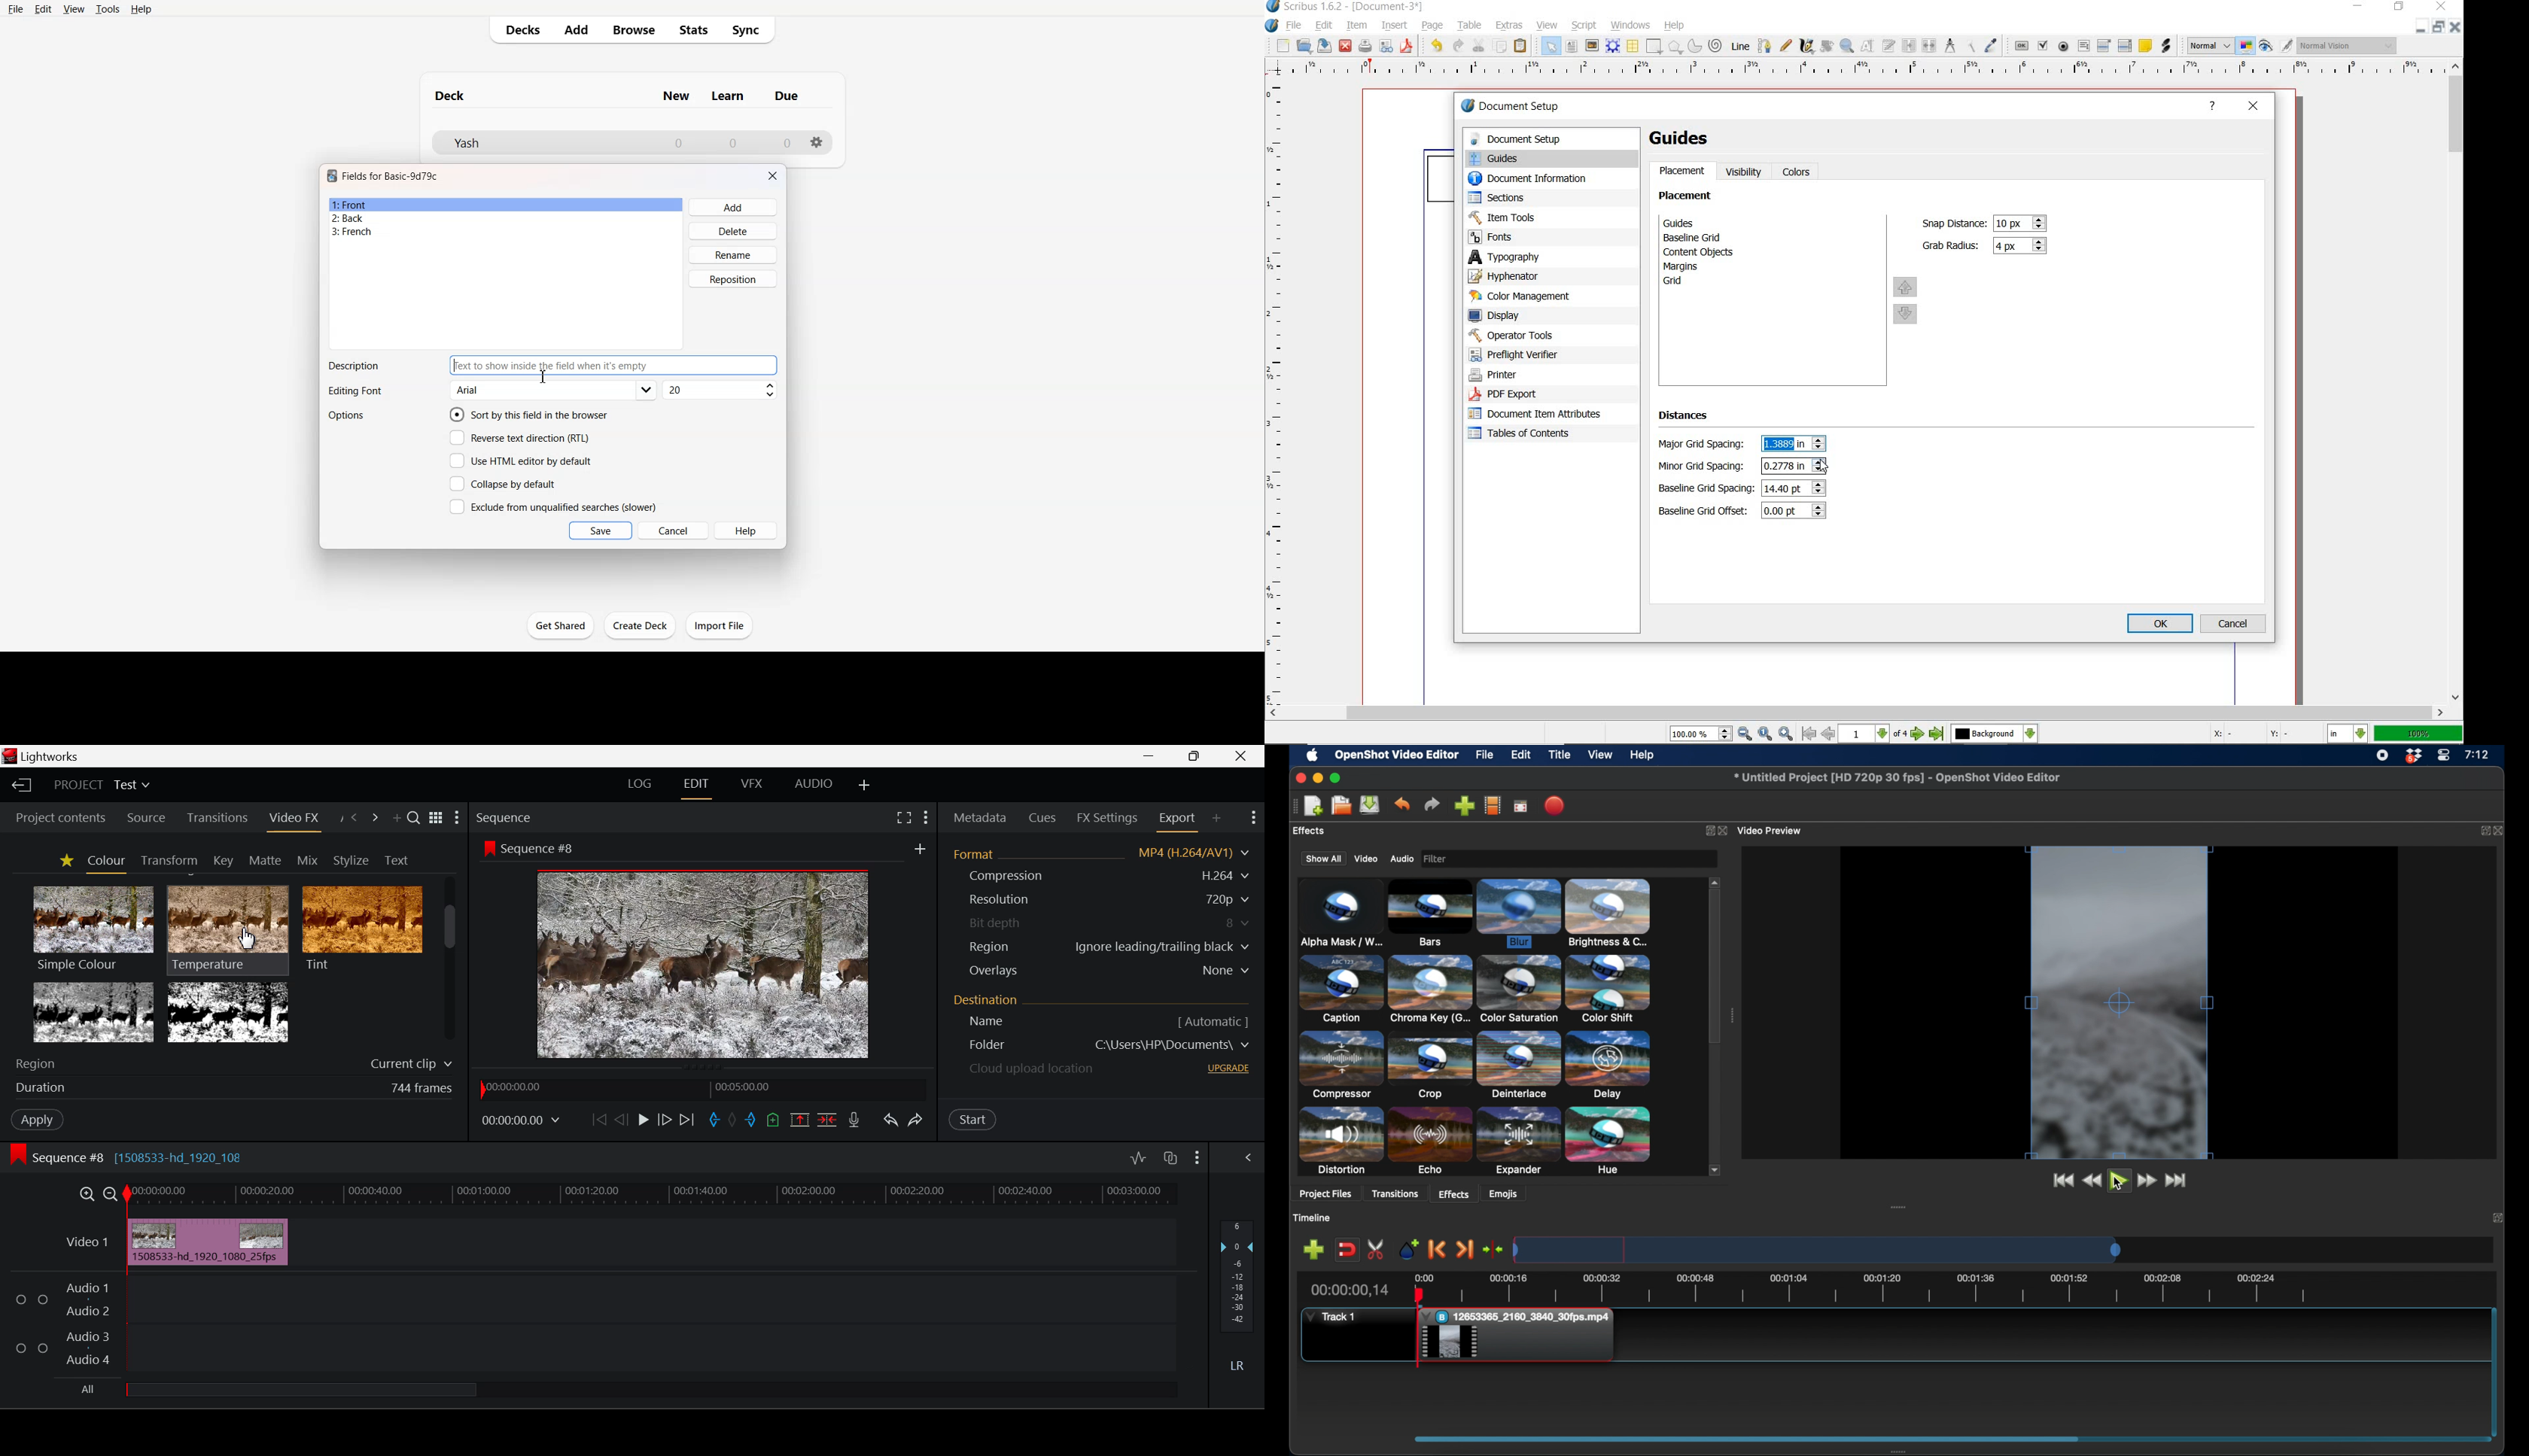 The height and width of the screenshot is (1456, 2548). Describe the element at coordinates (614, 365) in the screenshot. I see `Enter Description` at that location.